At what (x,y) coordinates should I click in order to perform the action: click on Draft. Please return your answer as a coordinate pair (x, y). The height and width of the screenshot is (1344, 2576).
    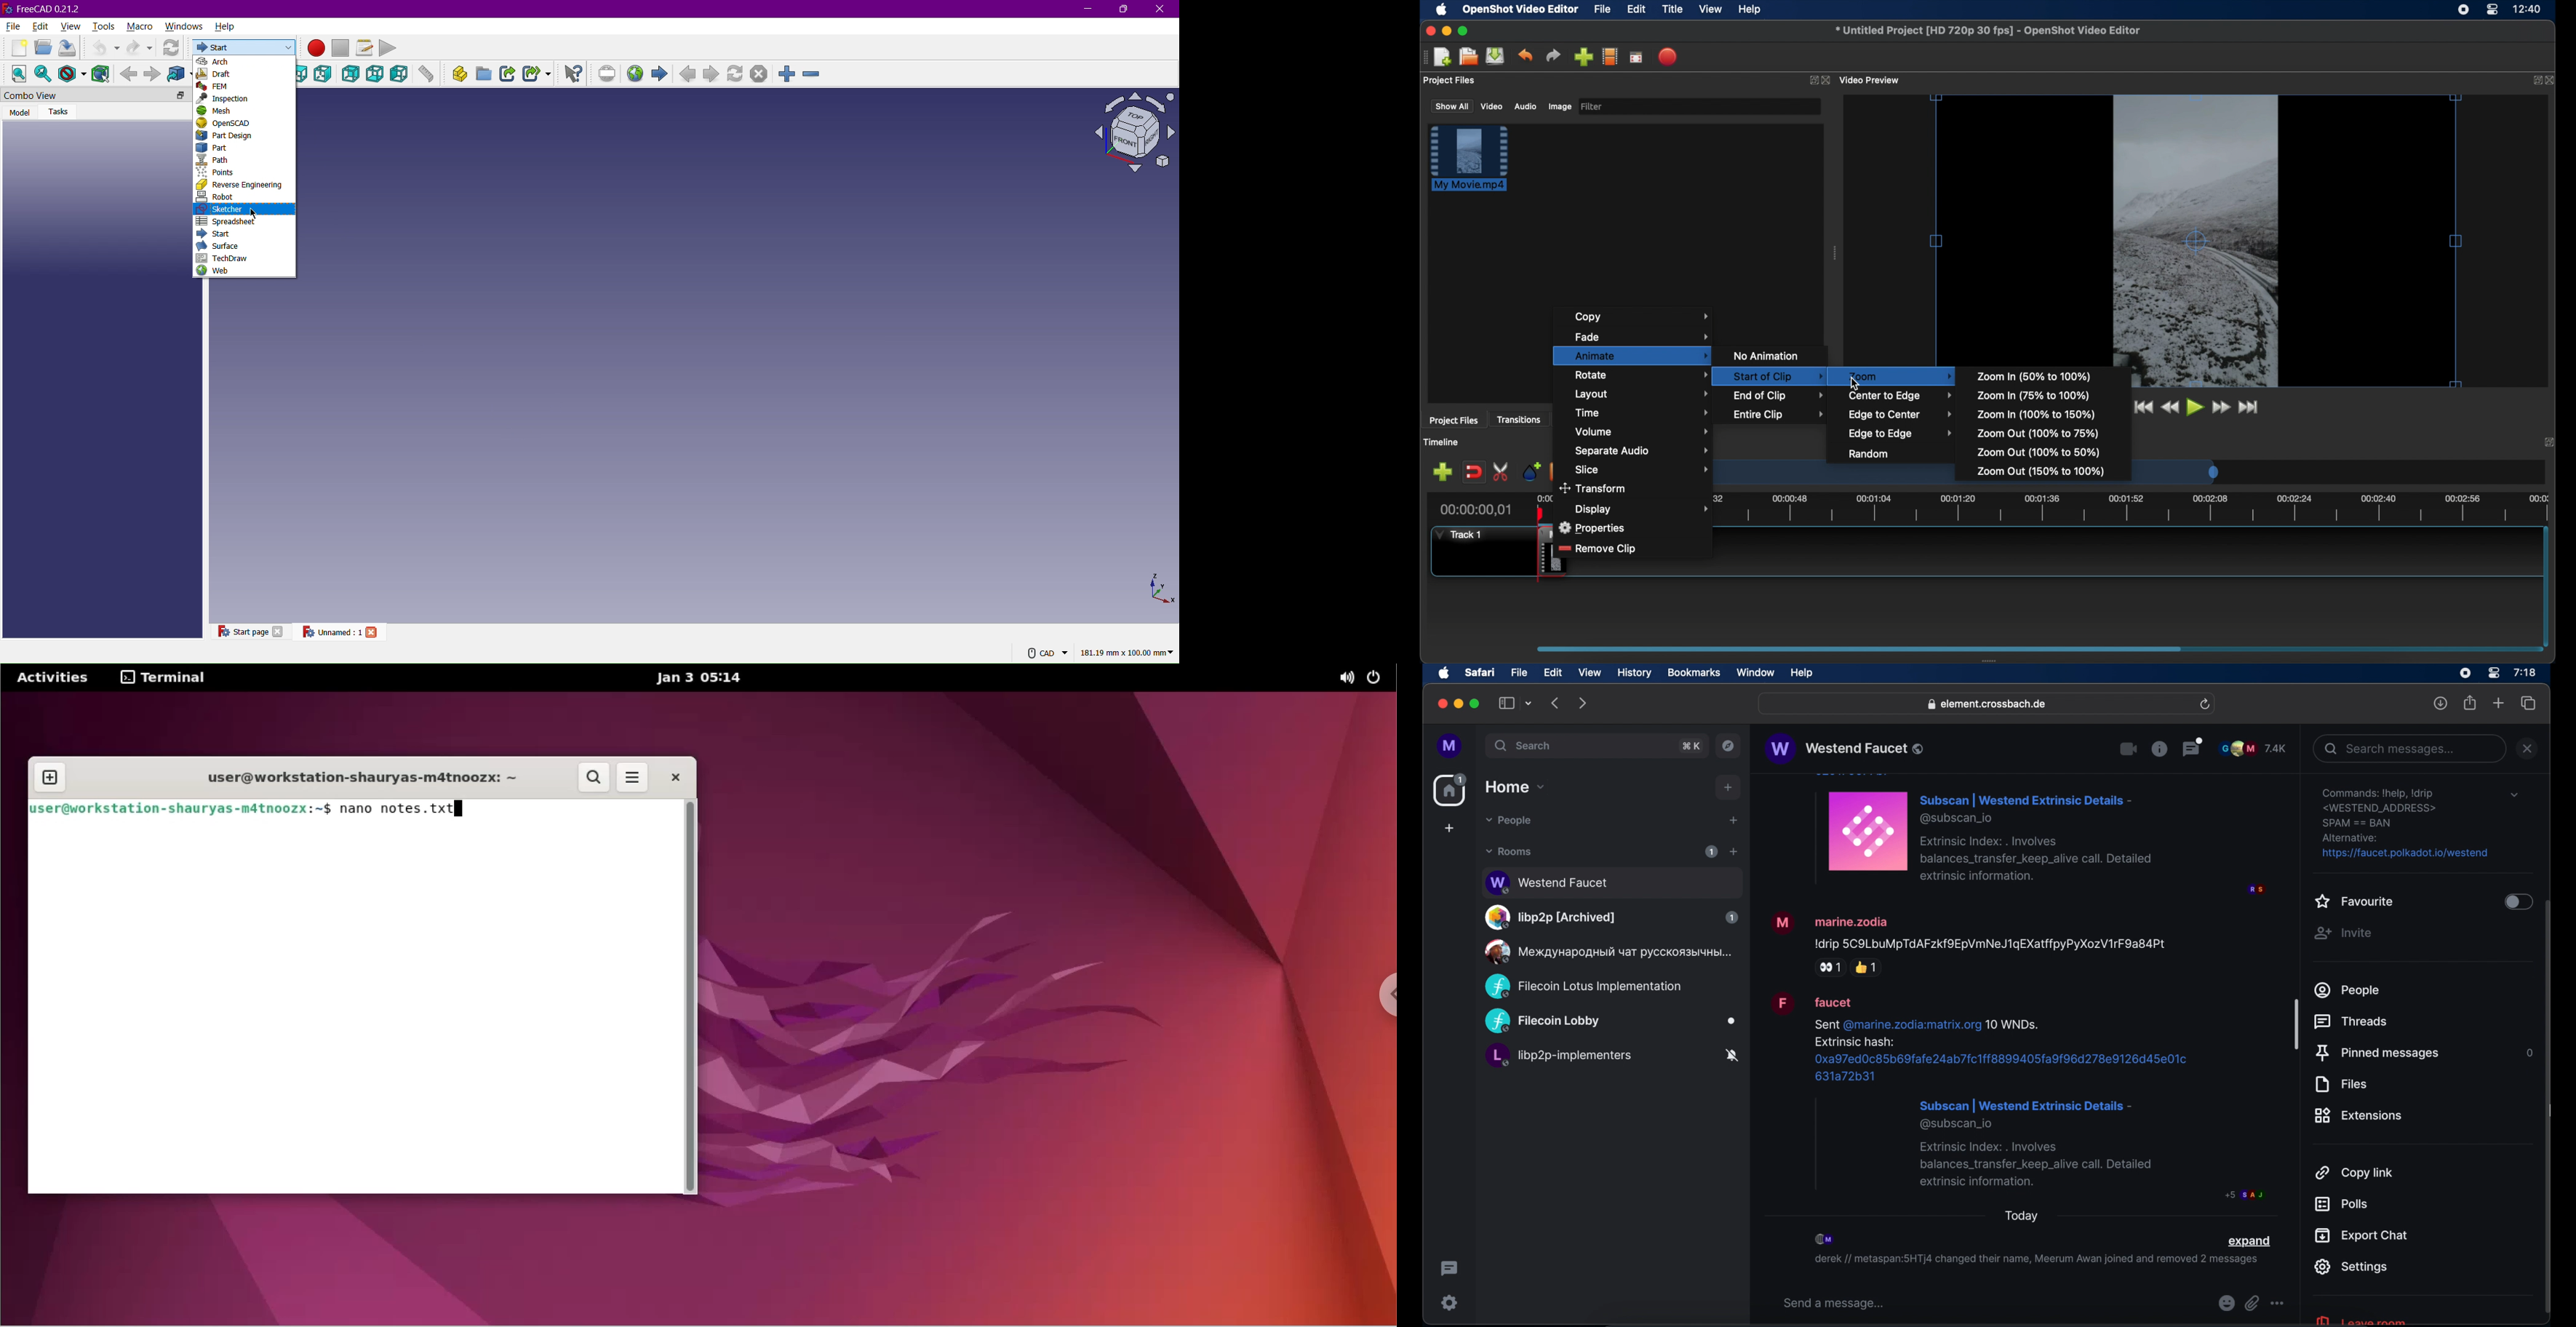
    Looking at the image, I should click on (219, 74).